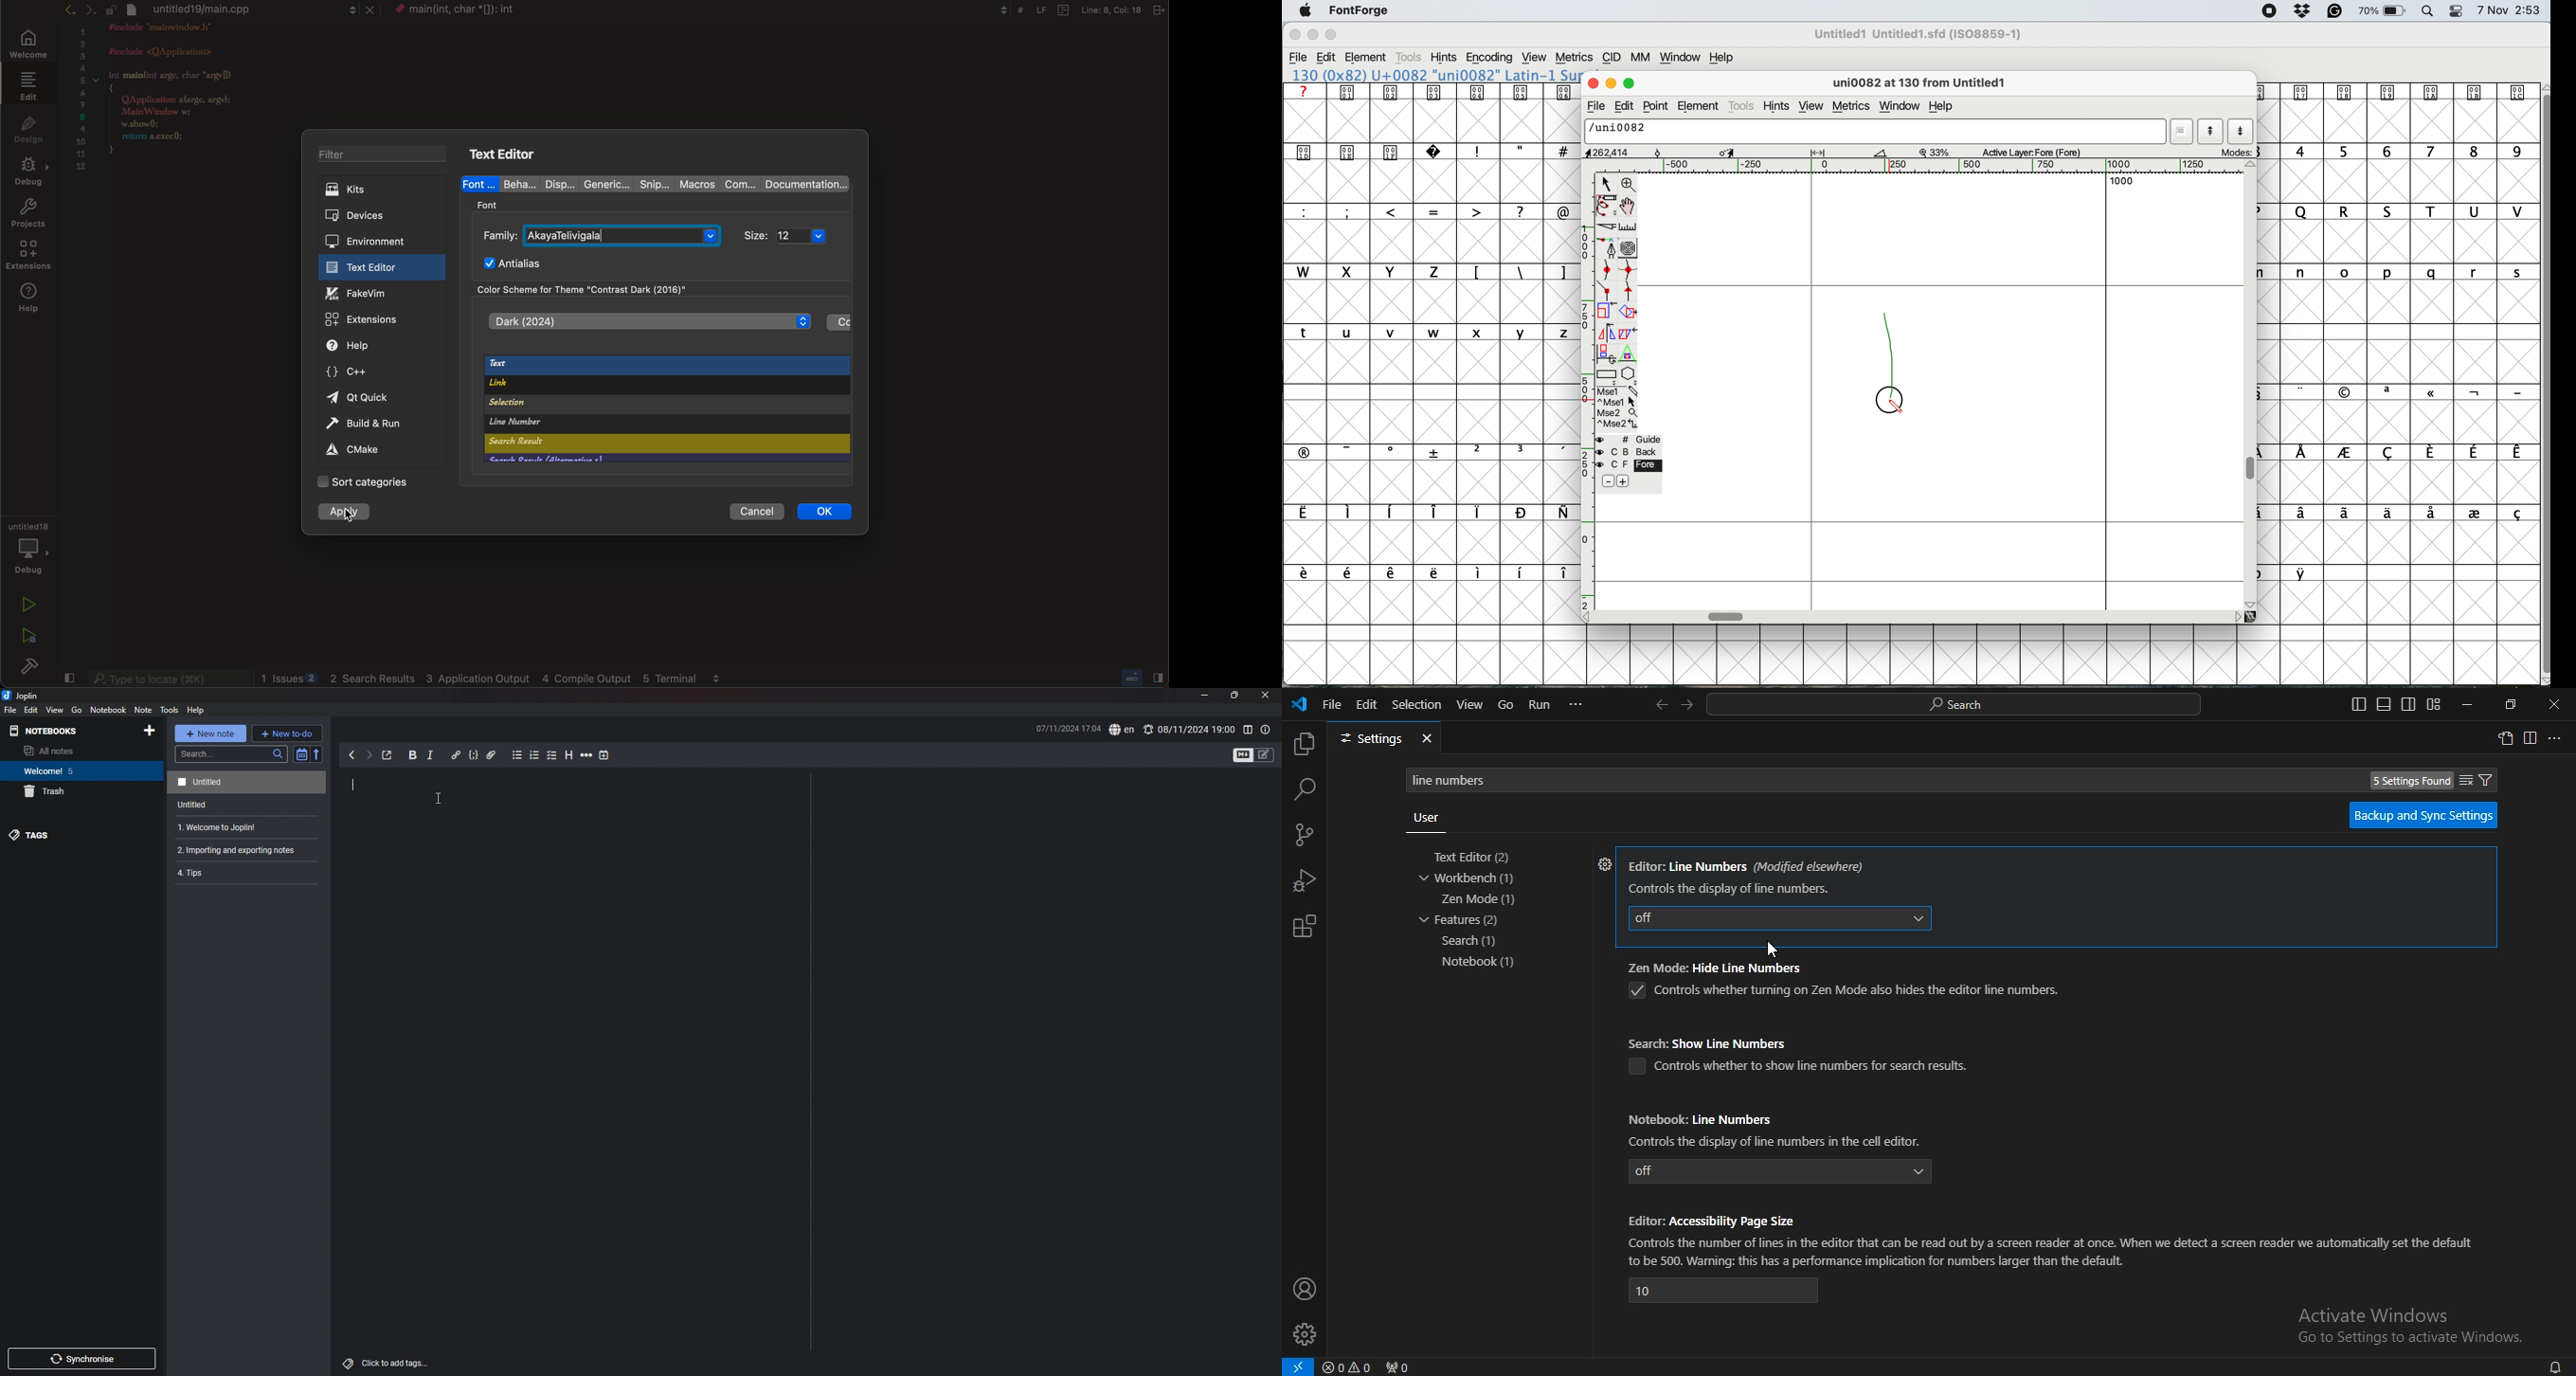 This screenshot has width=2576, height=1400. Describe the element at coordinates (1889, 403) in the screenshot. I see `cursor` at that location.